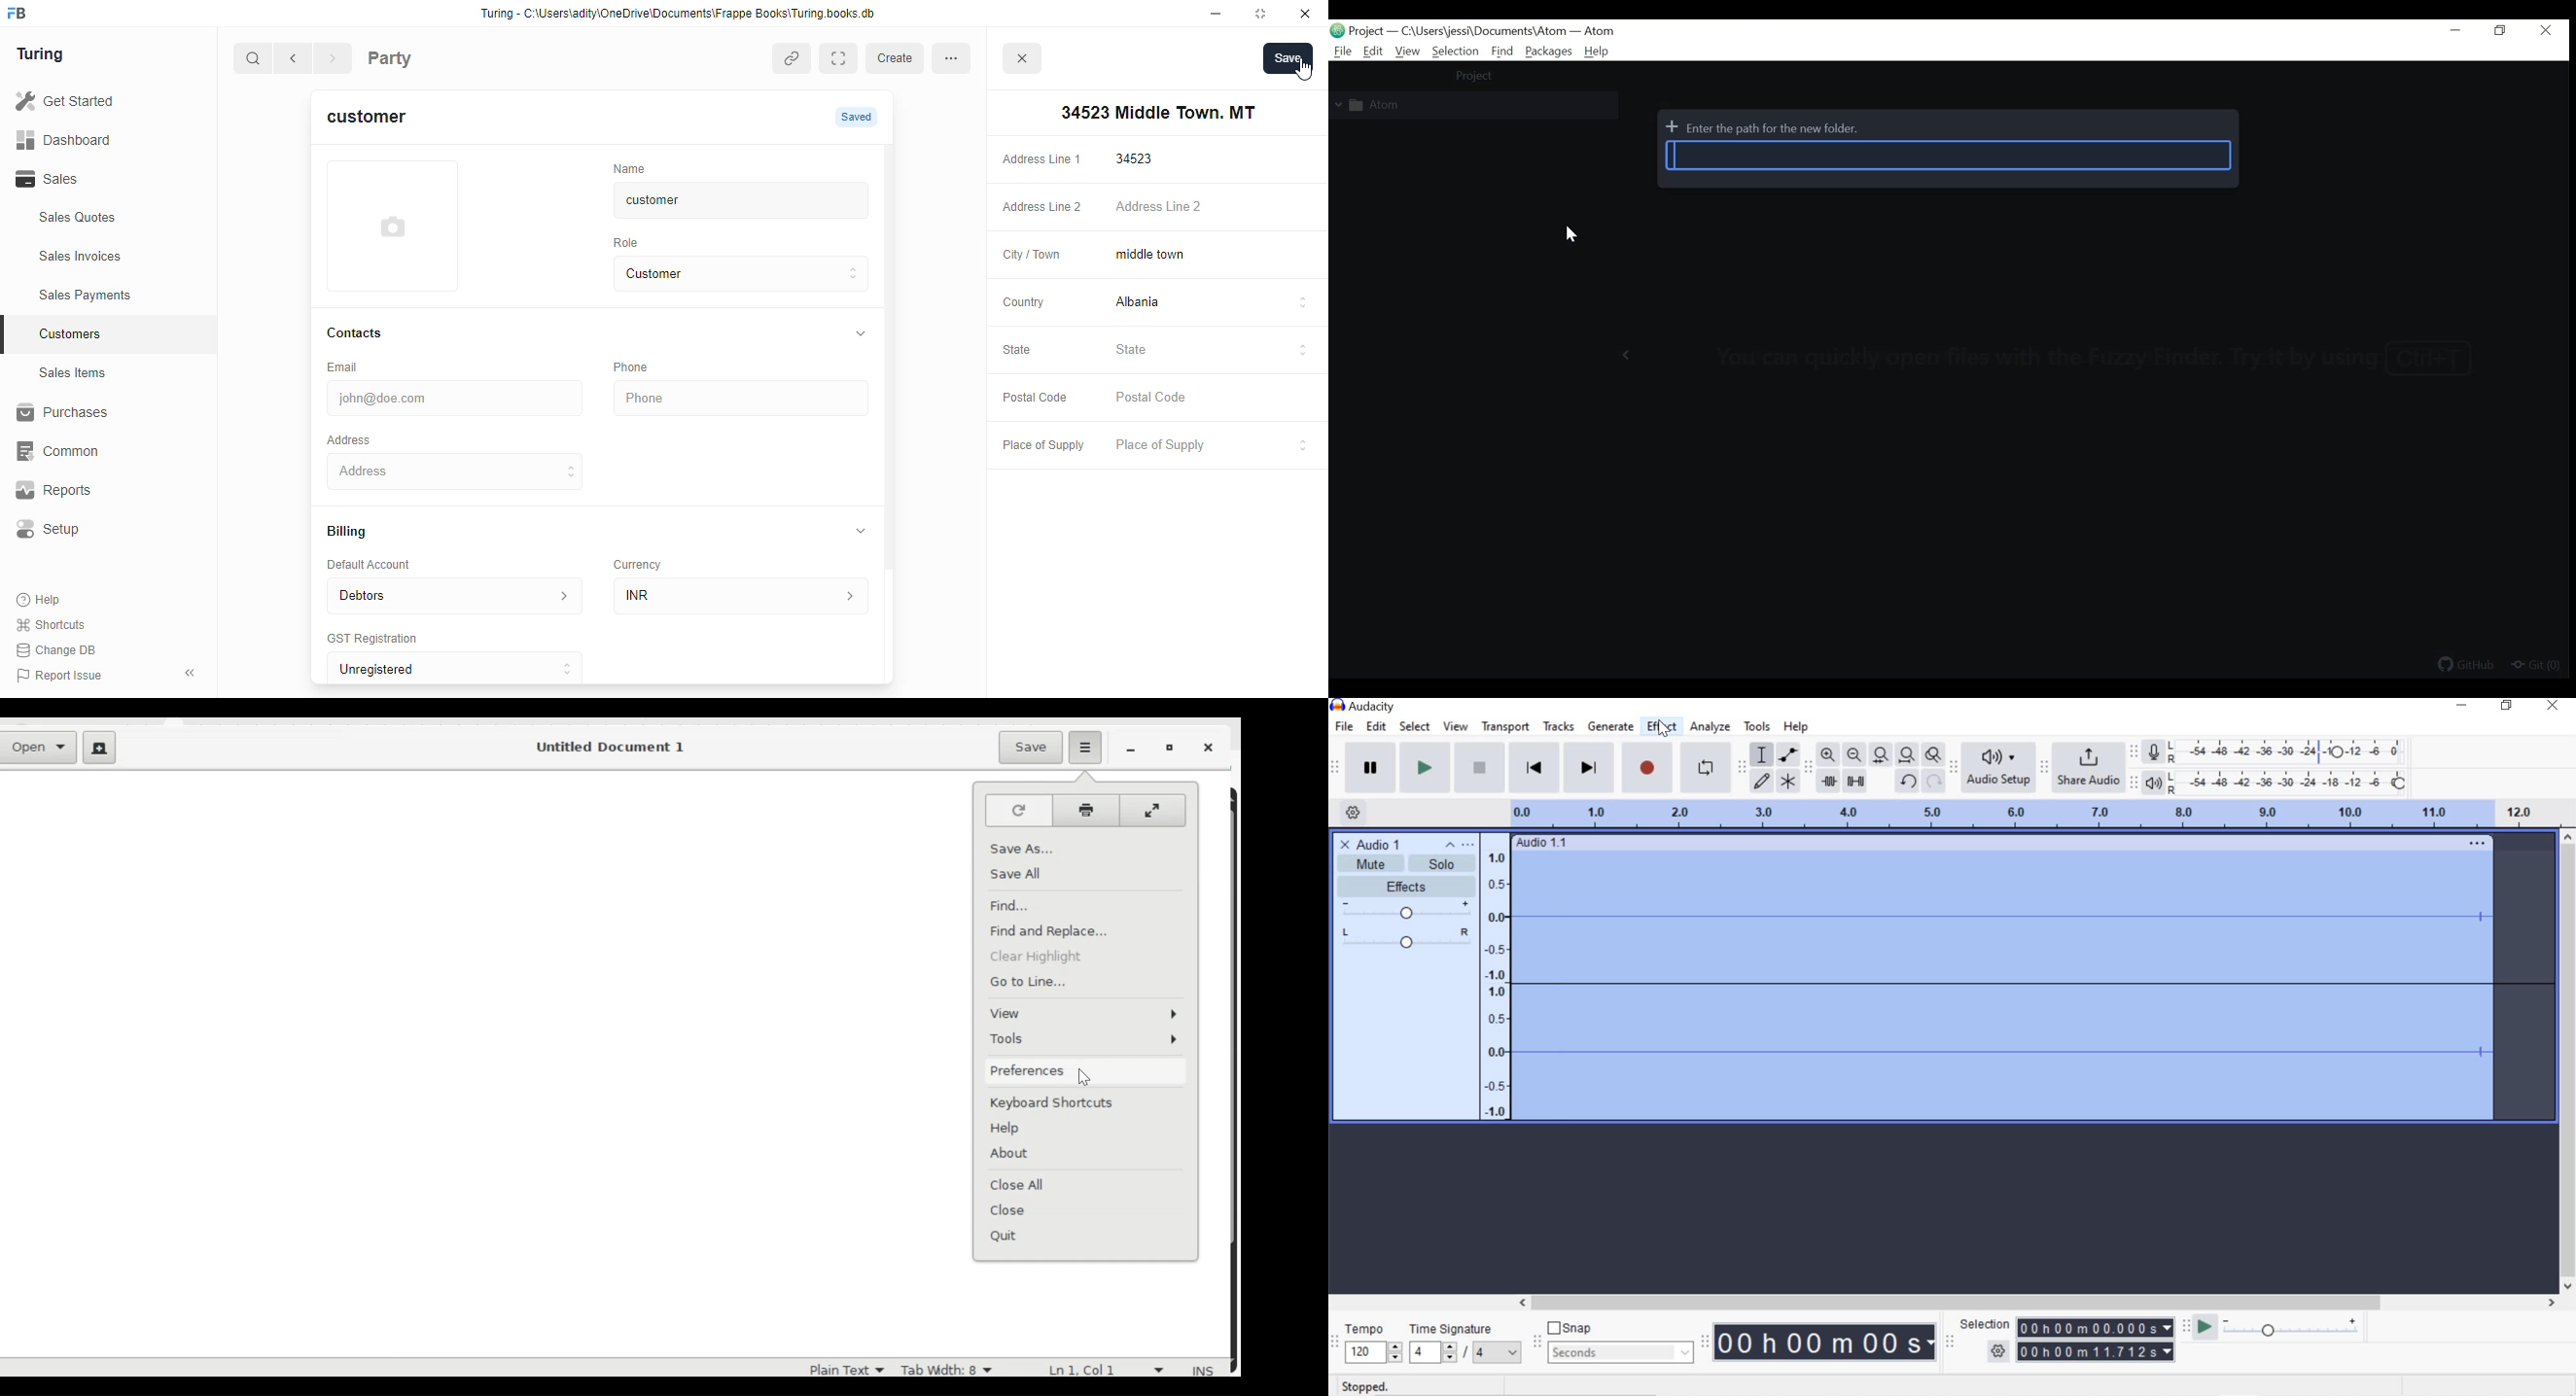 Image resolution: width=2576 pixels, height=1400 pixels. I want to click on effect, so click(1663, 728).